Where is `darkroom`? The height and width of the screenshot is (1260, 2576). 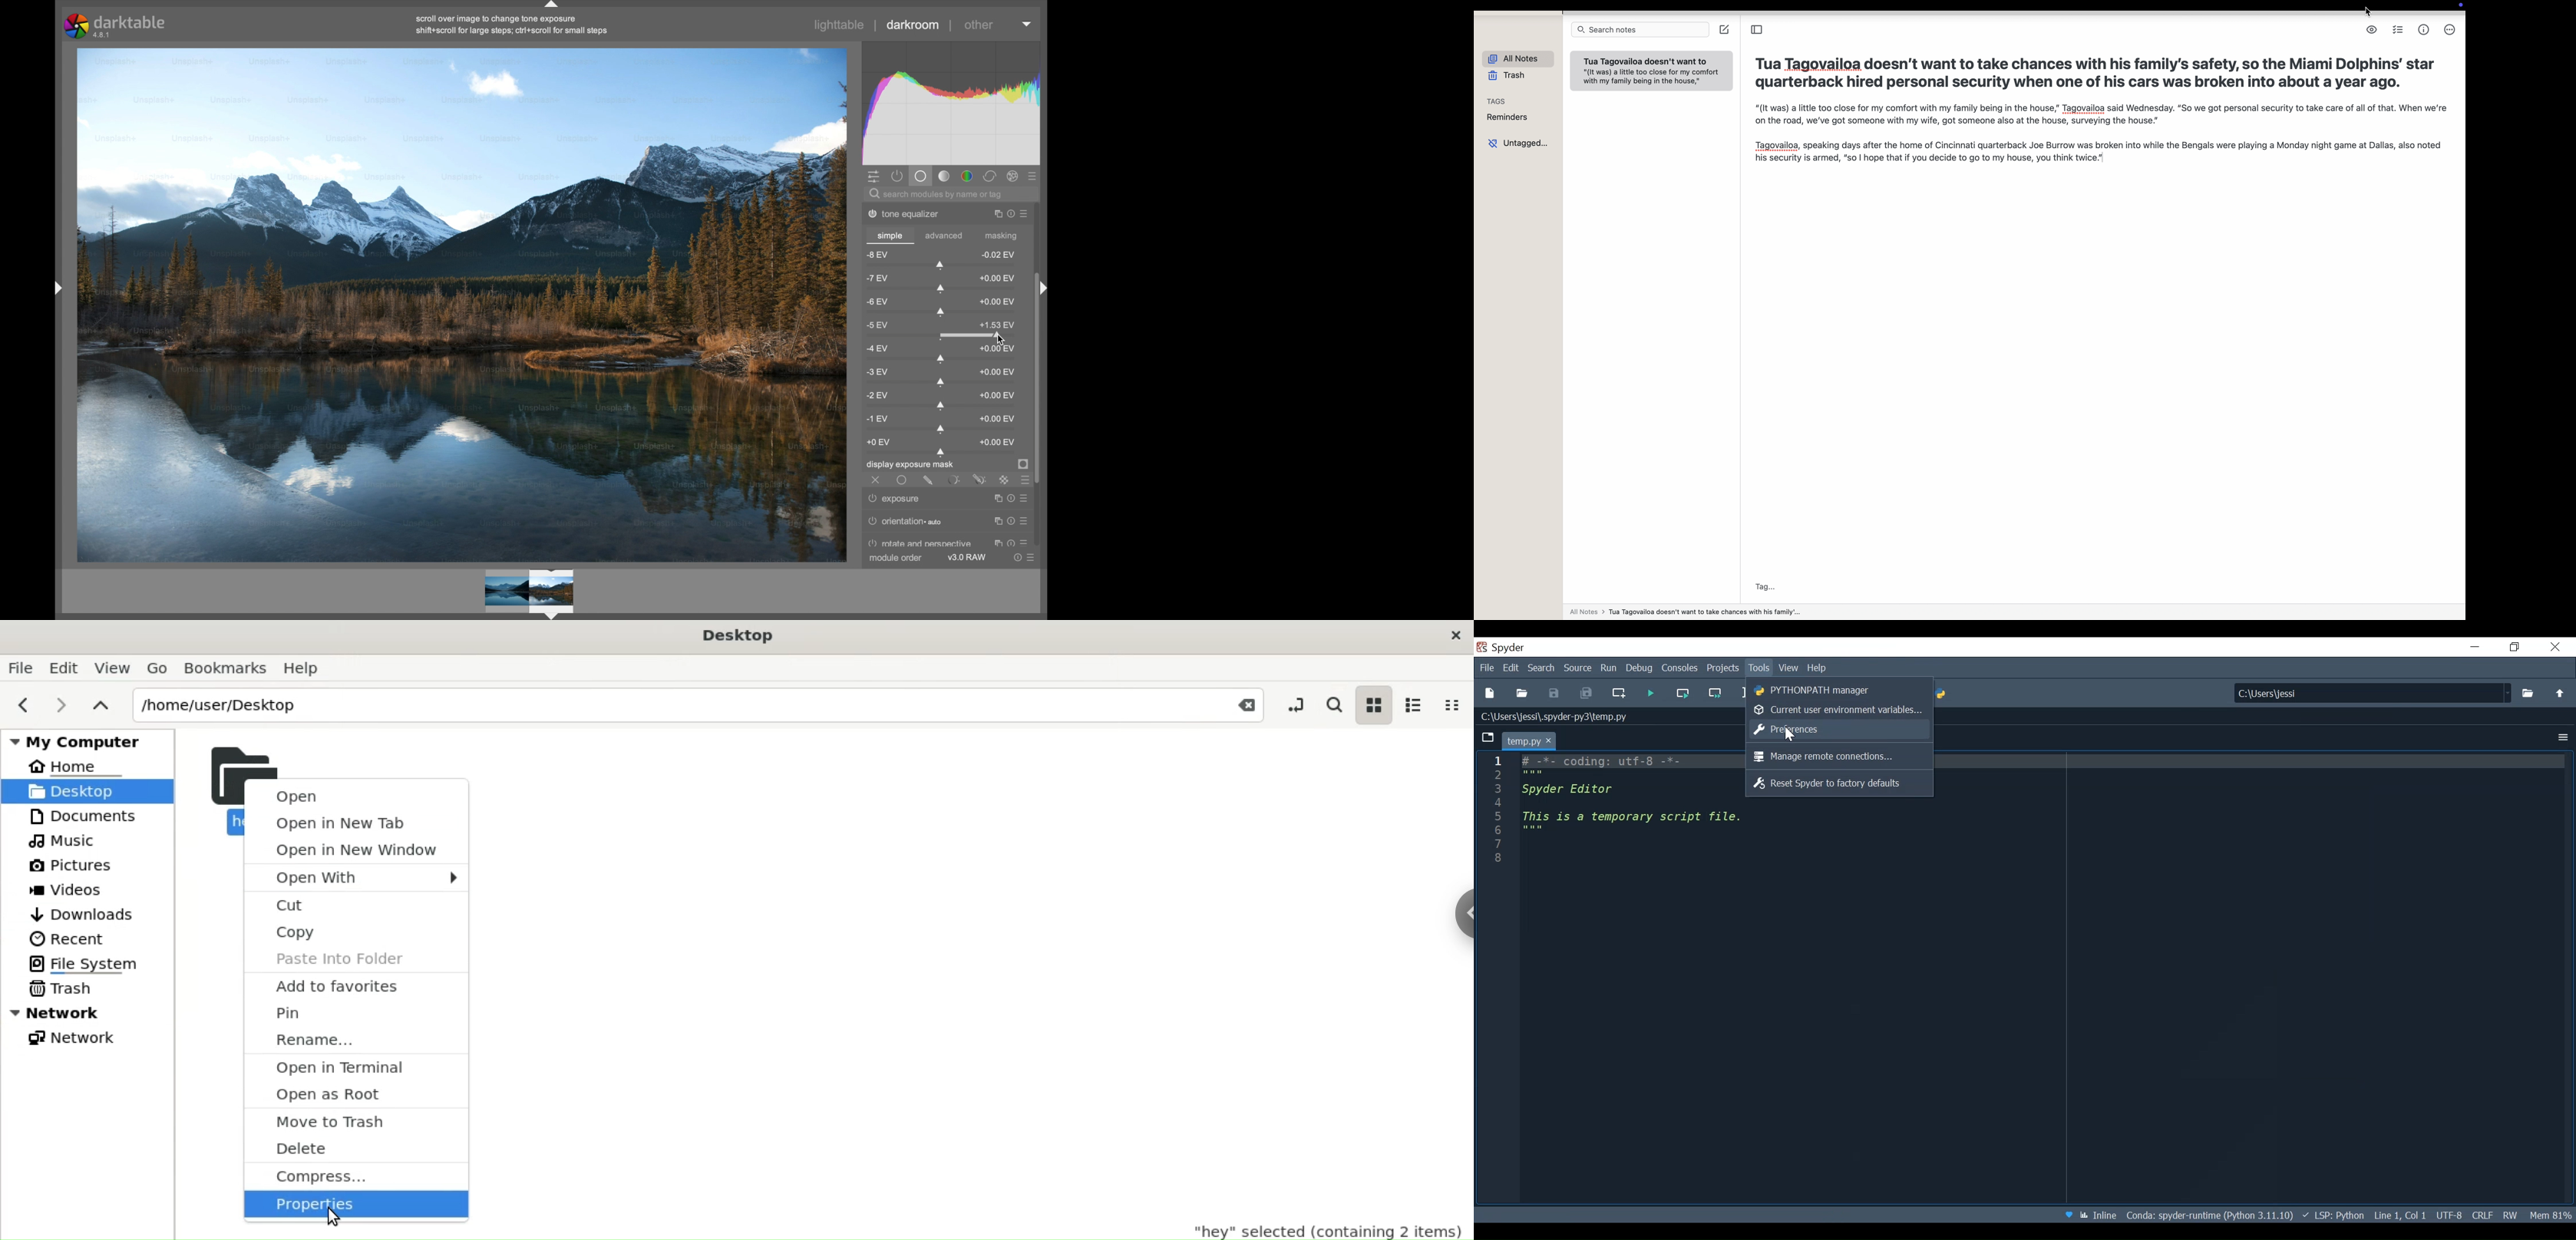 darkroom is located at coordinates (913, 25).